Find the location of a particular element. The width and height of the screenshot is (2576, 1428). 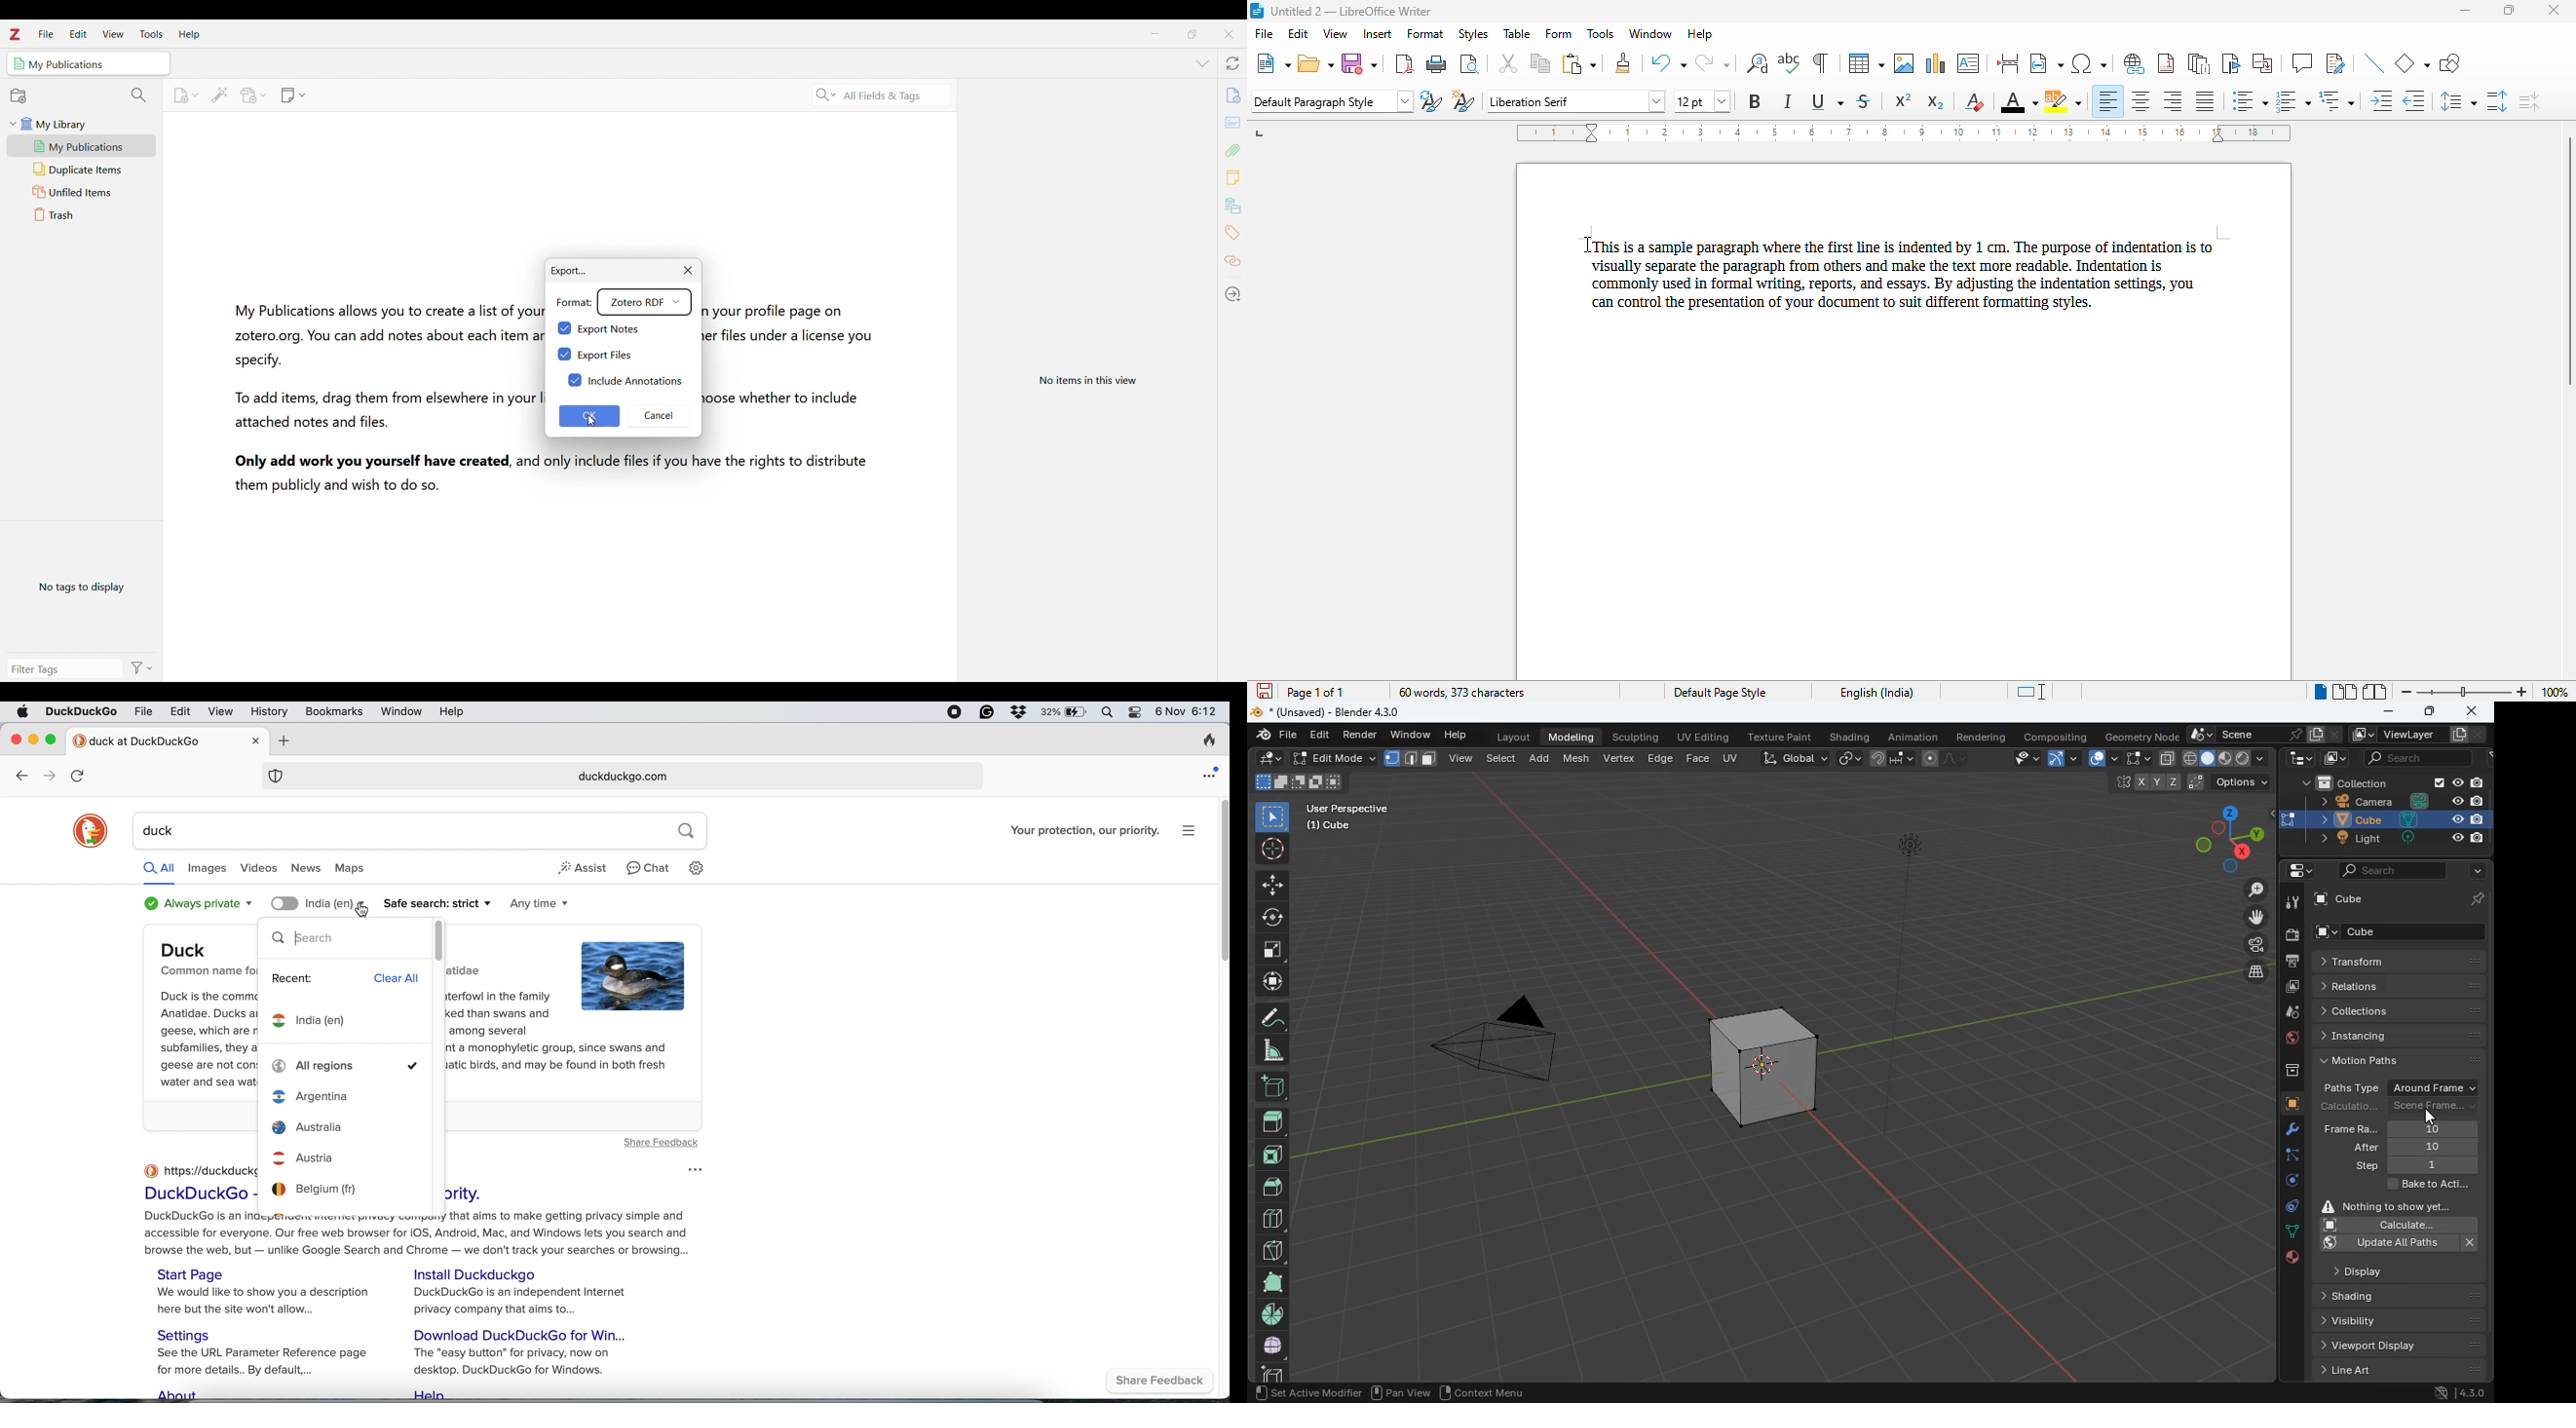

argentina is located at coordinates (348, 1096).